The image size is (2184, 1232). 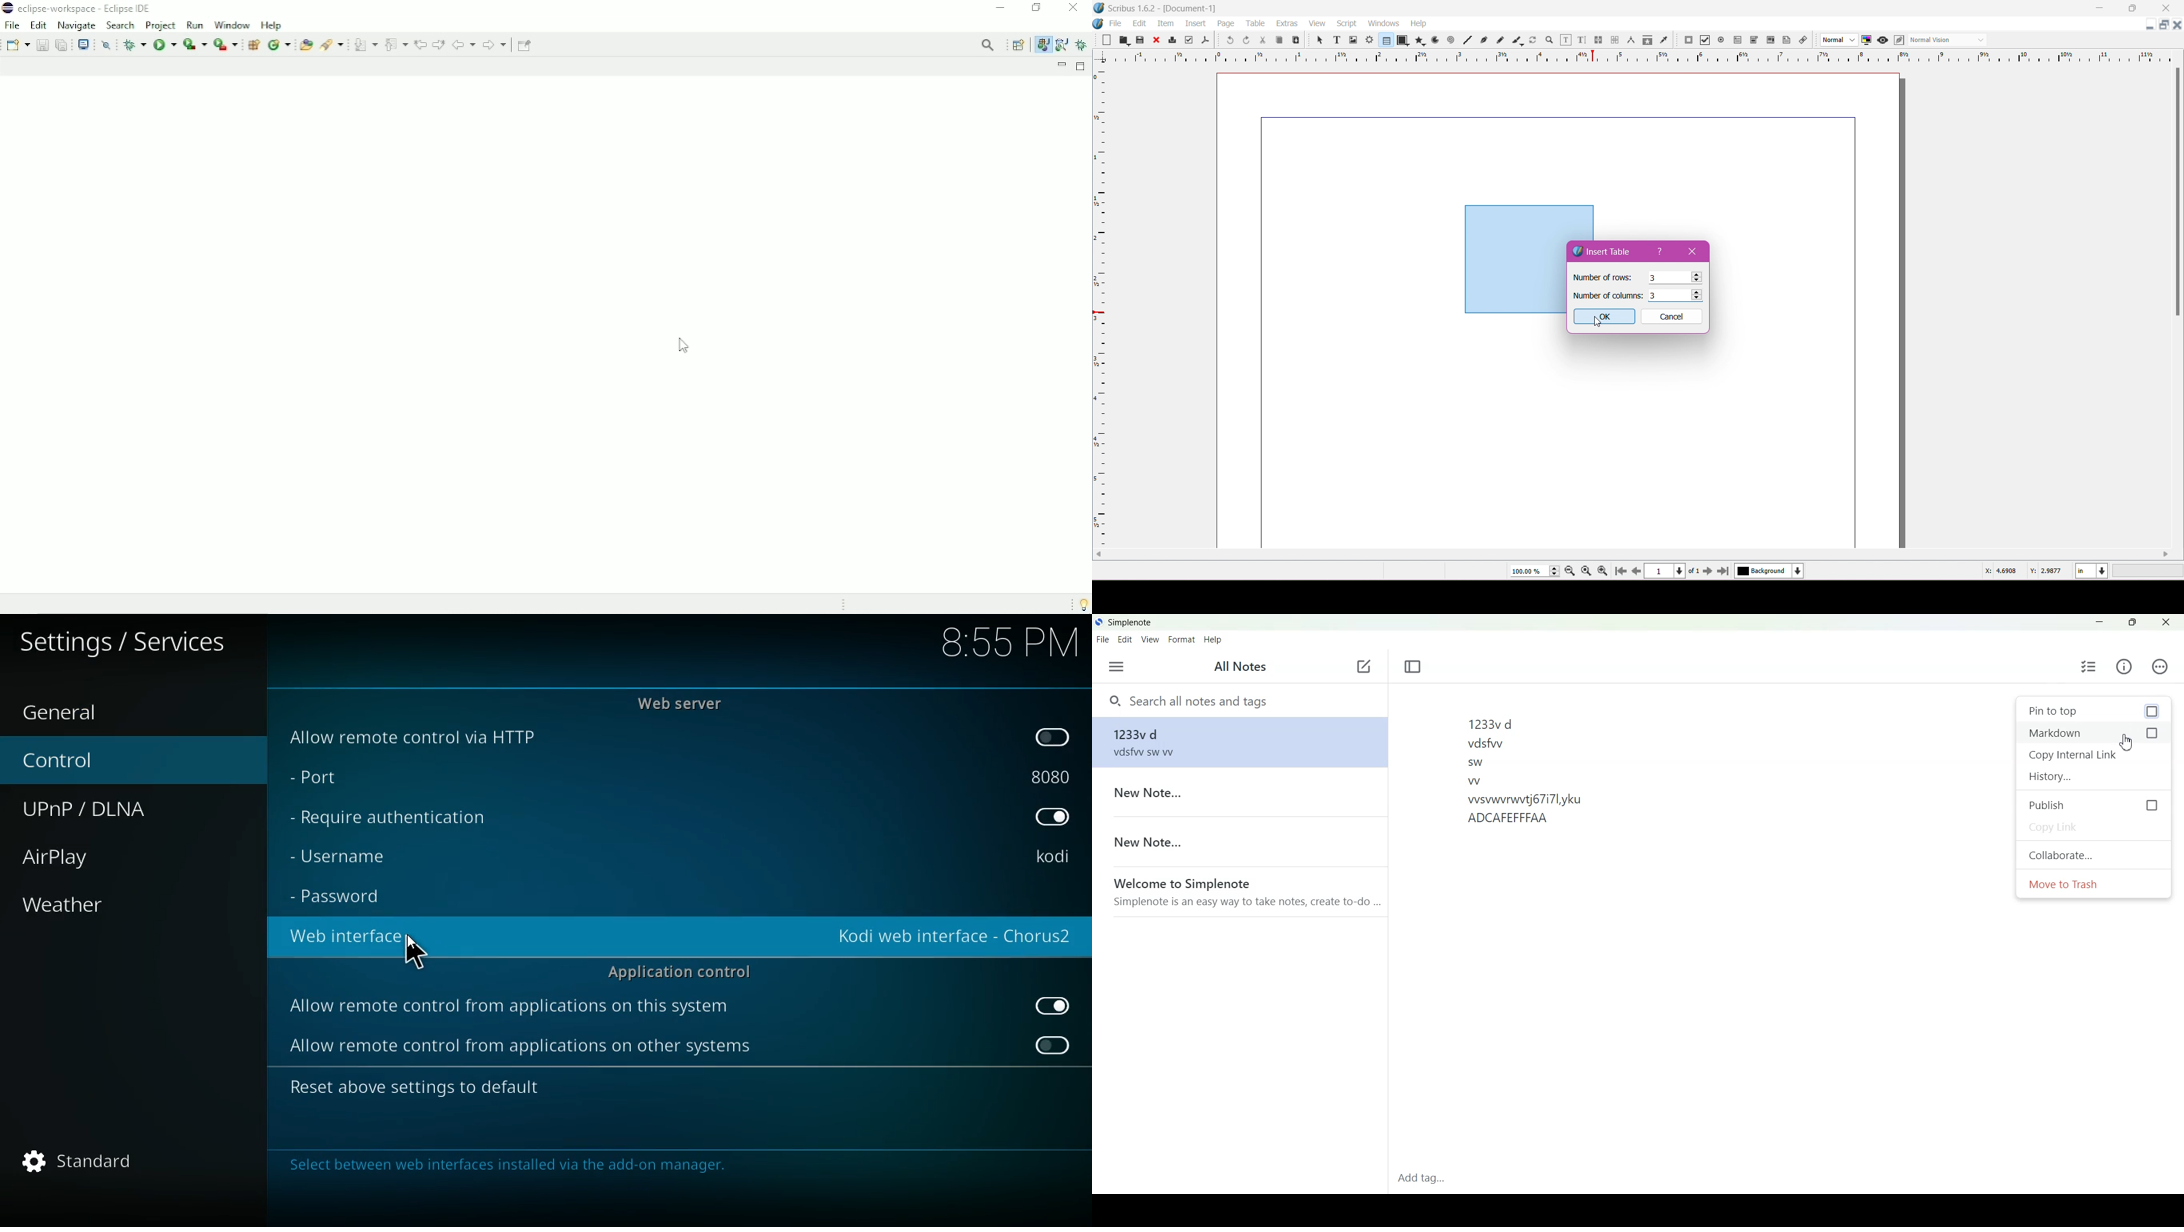 I want to click on require authentication, so click(x=401, y=819).